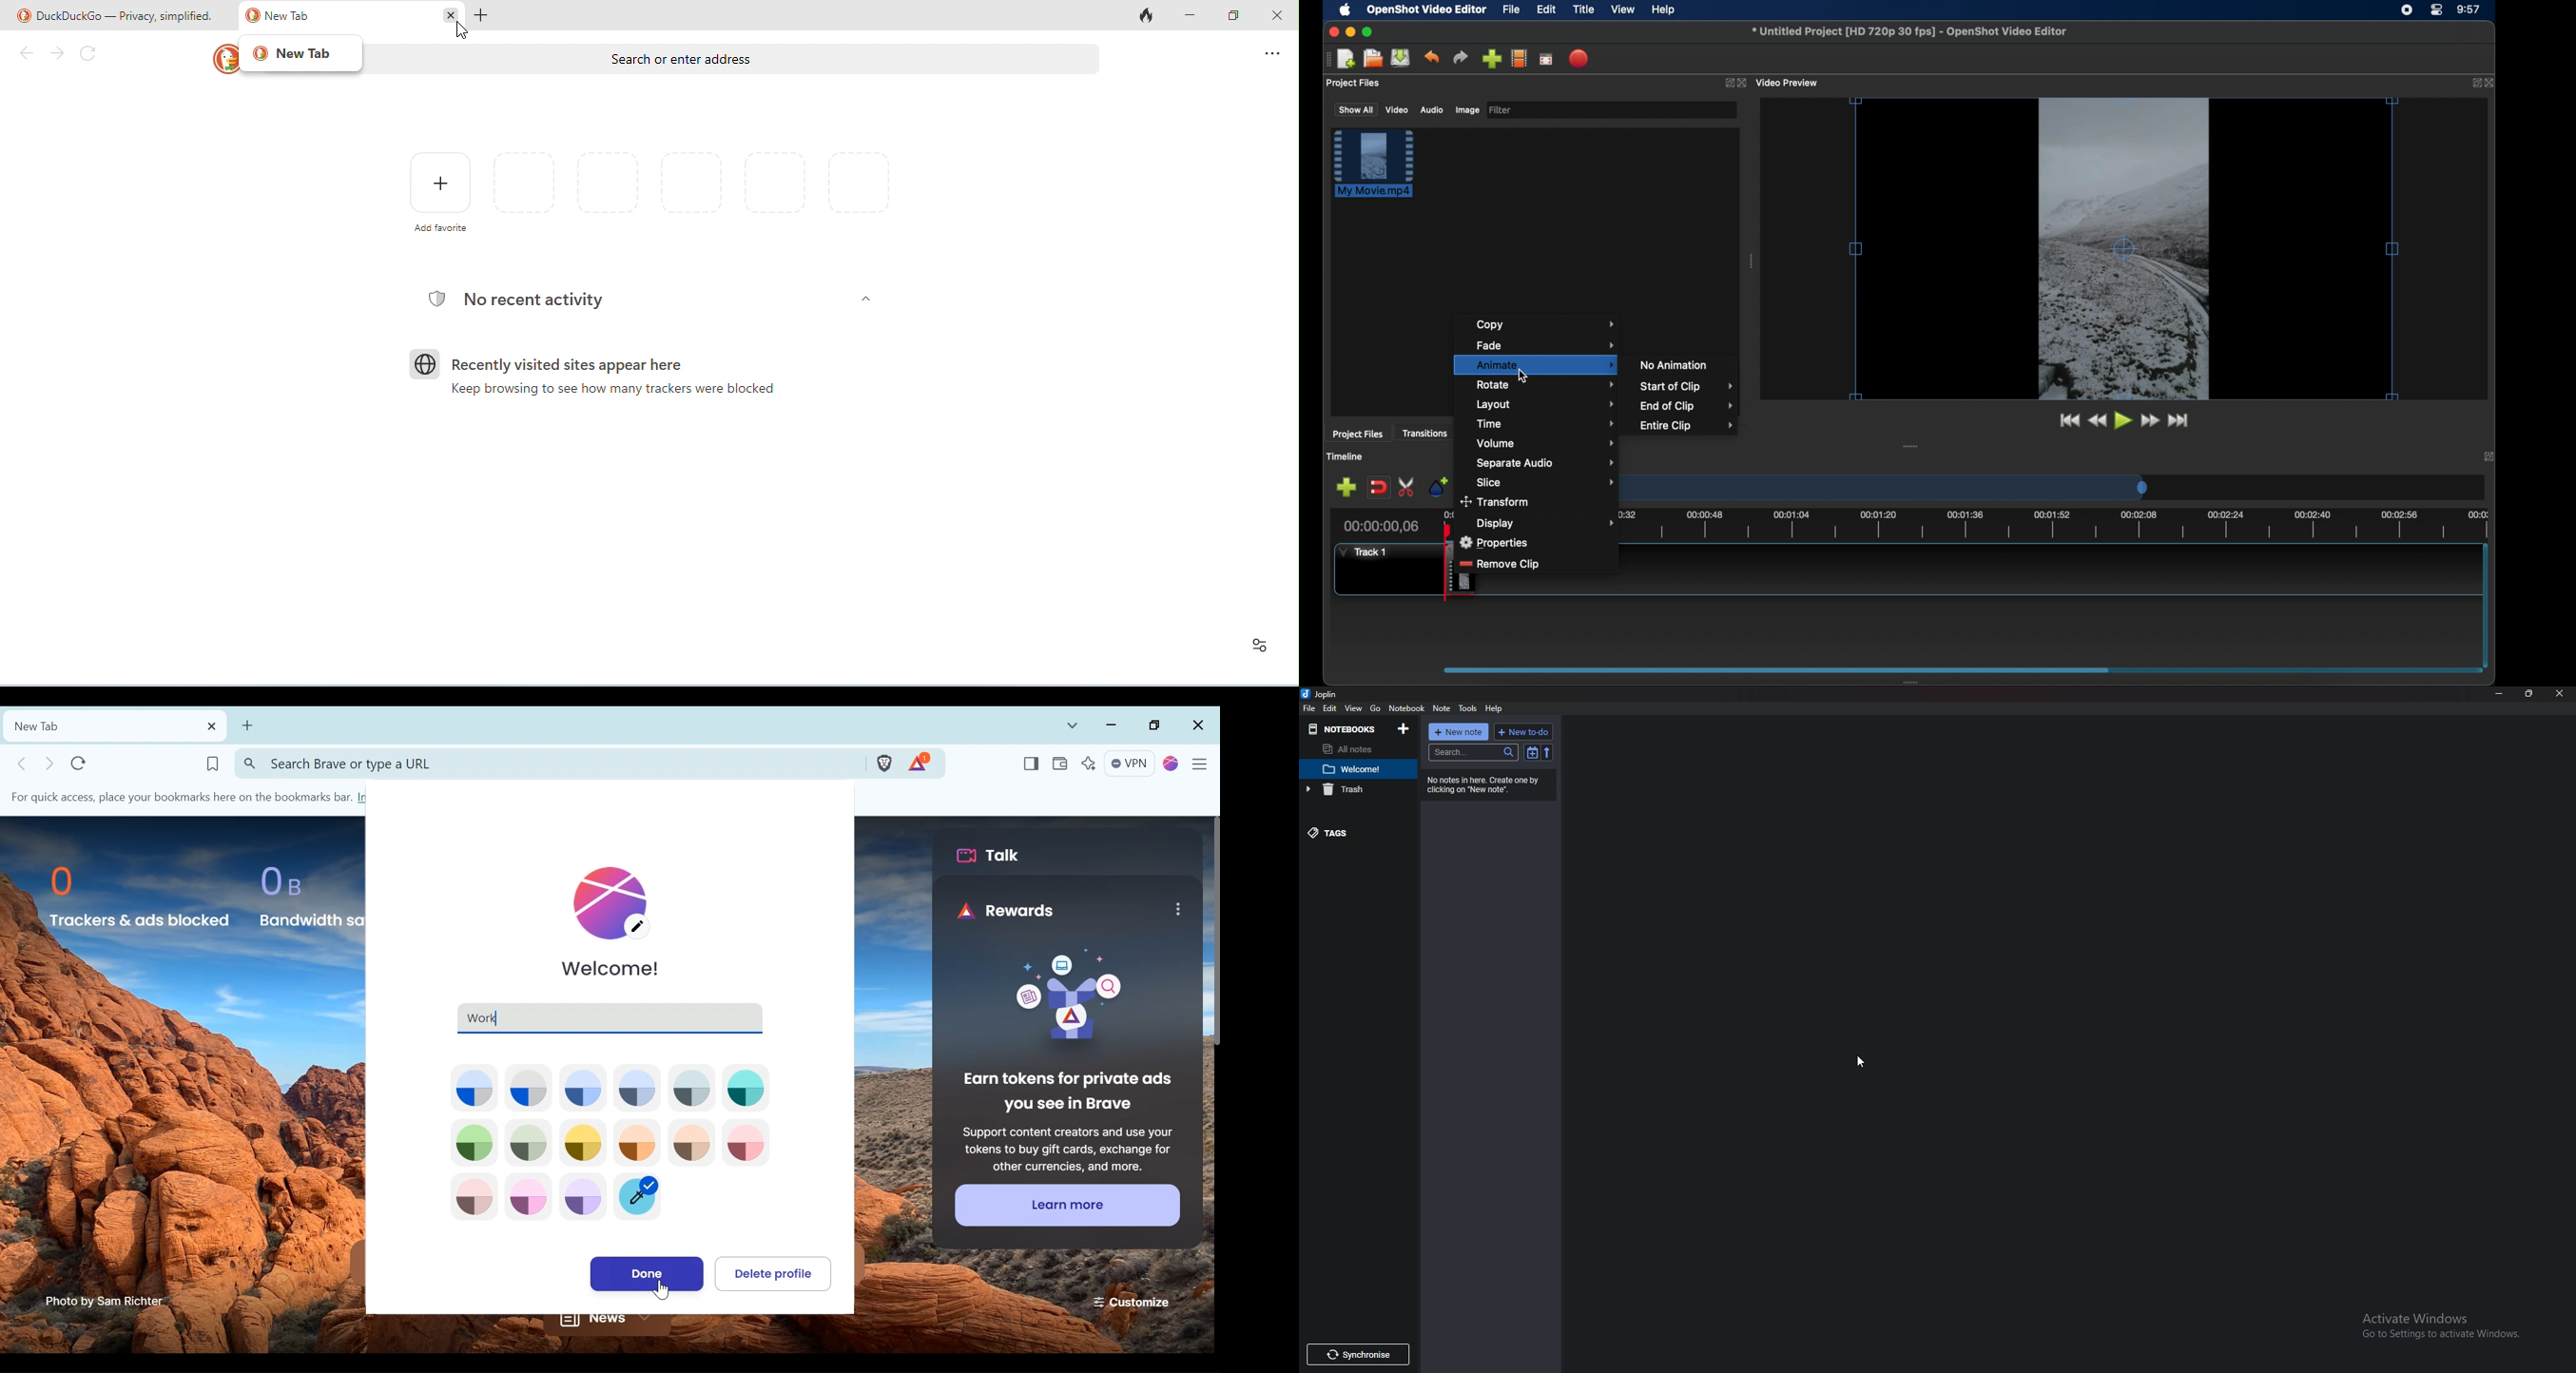 Image resolution: width=2576 pixels, height=1400 pixels. I want to click on edit, so click(1331, 709).